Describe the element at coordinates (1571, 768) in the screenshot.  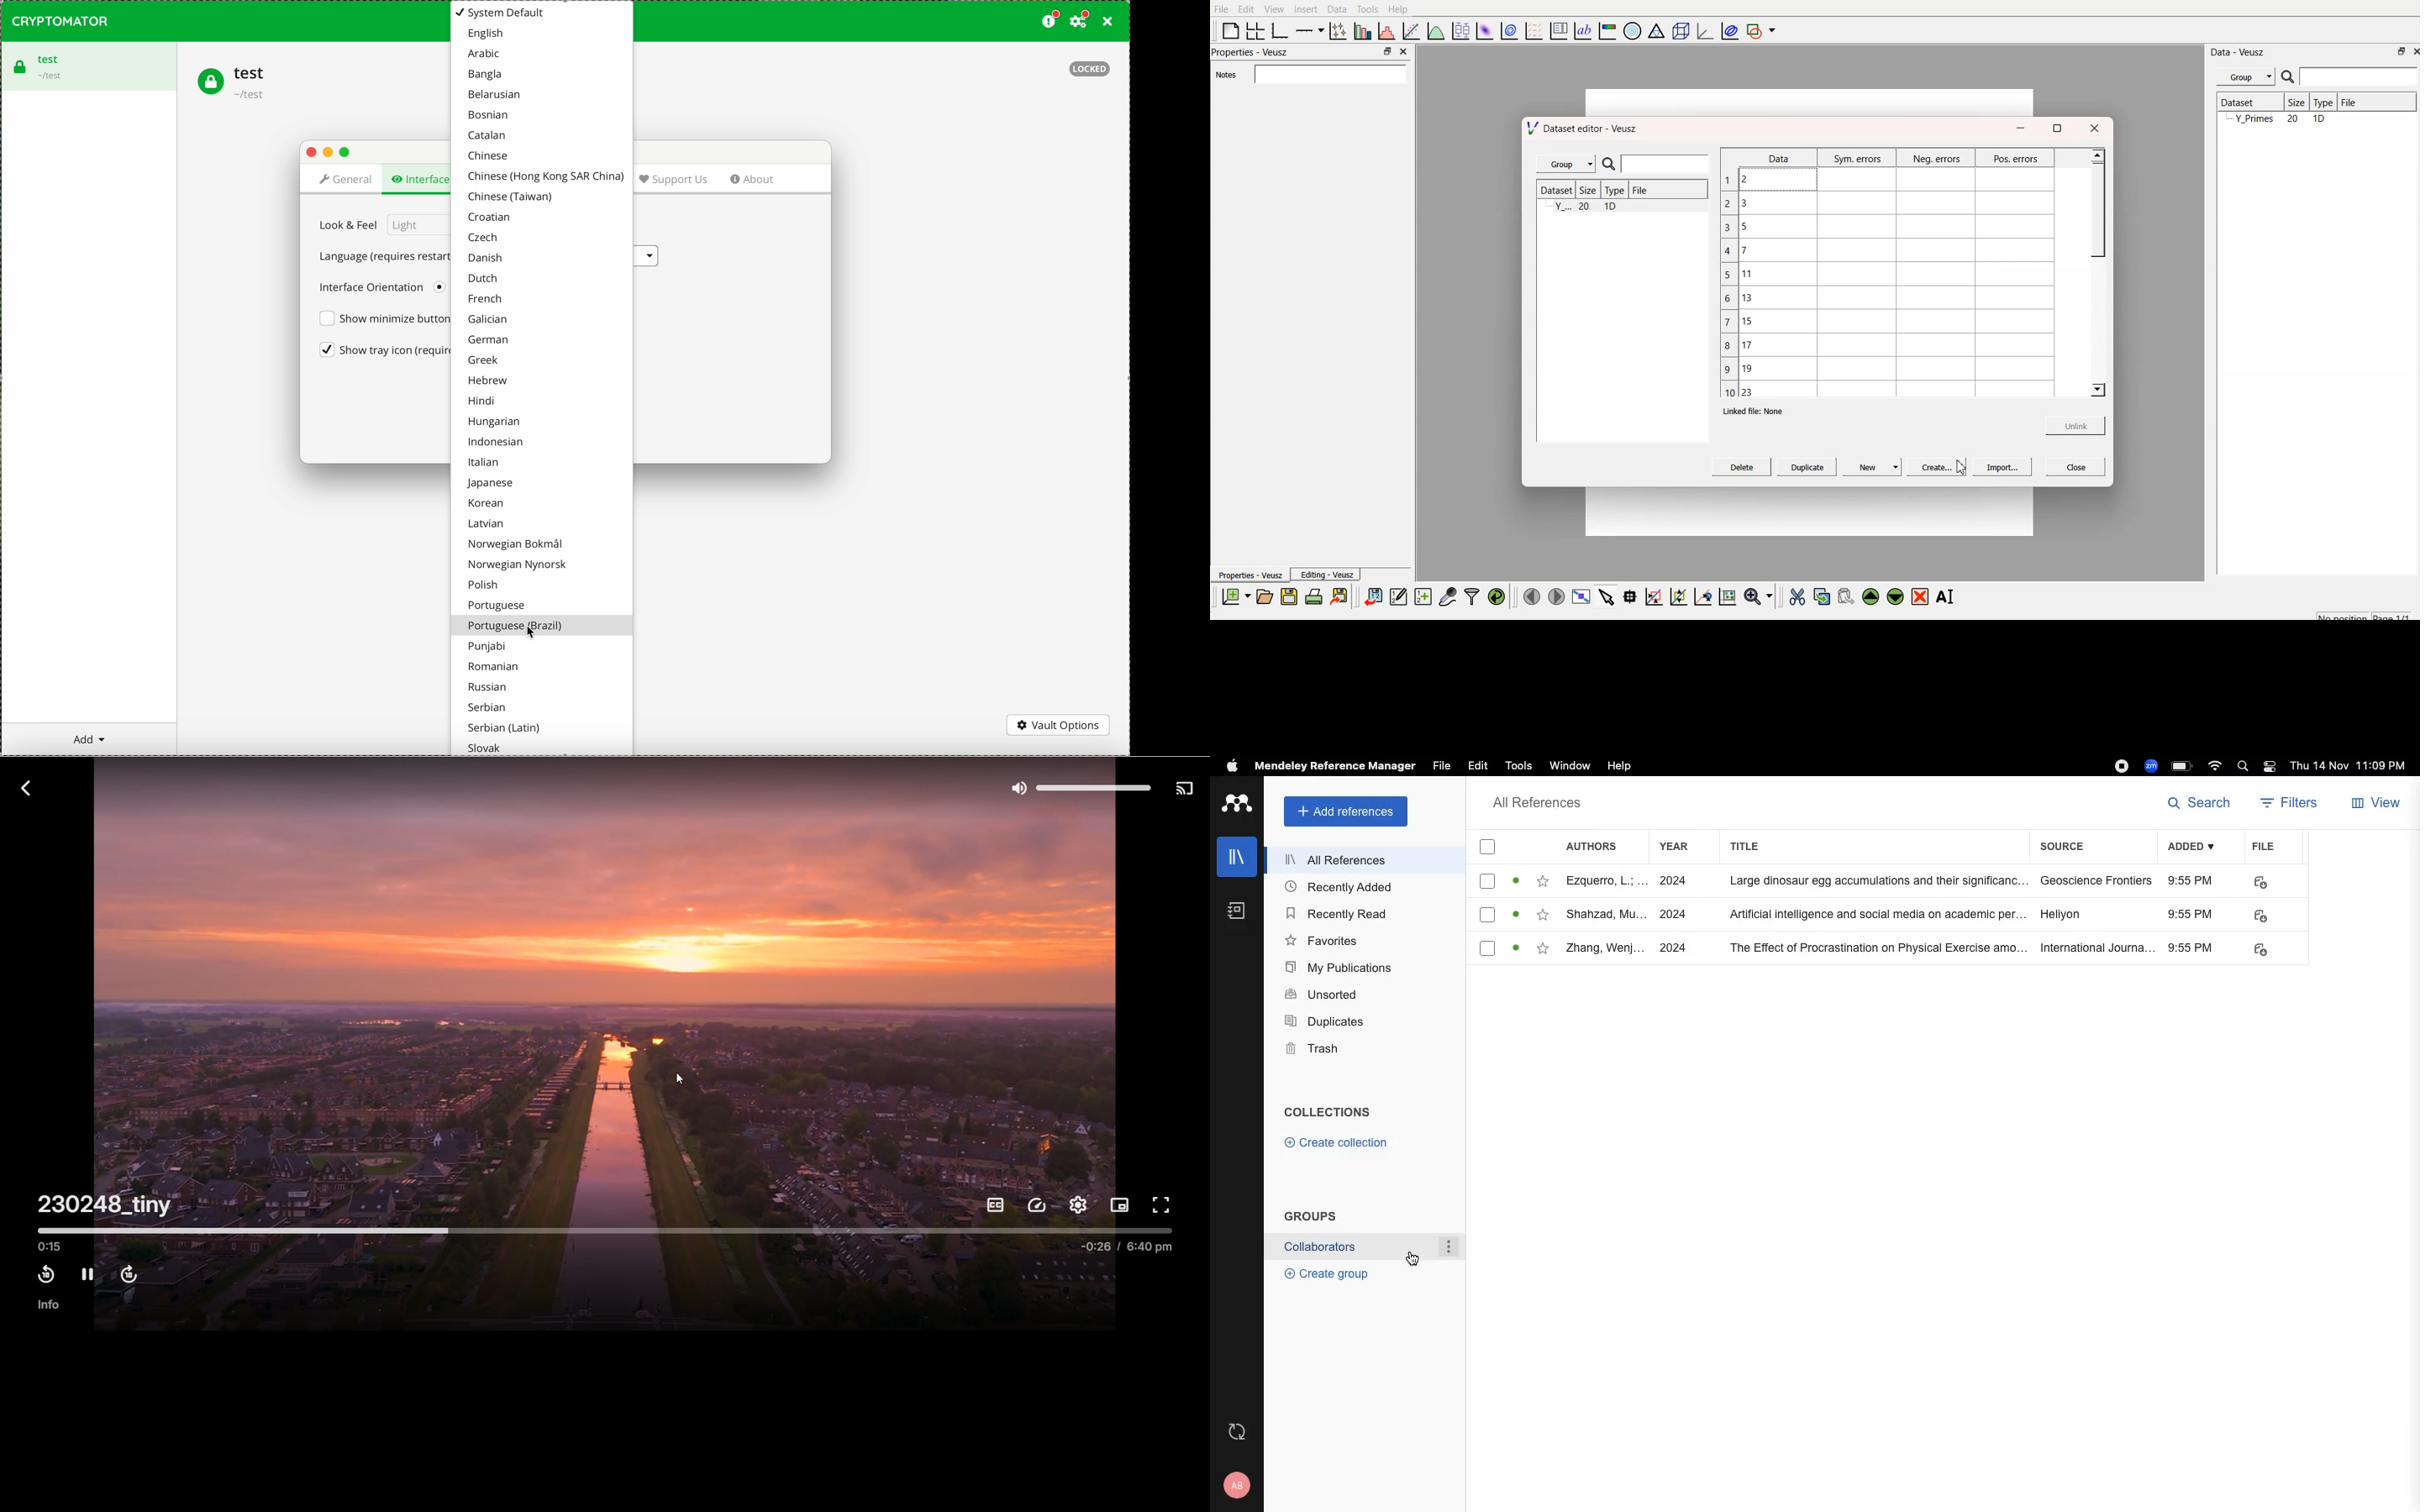
I see `‘Window` at that location.